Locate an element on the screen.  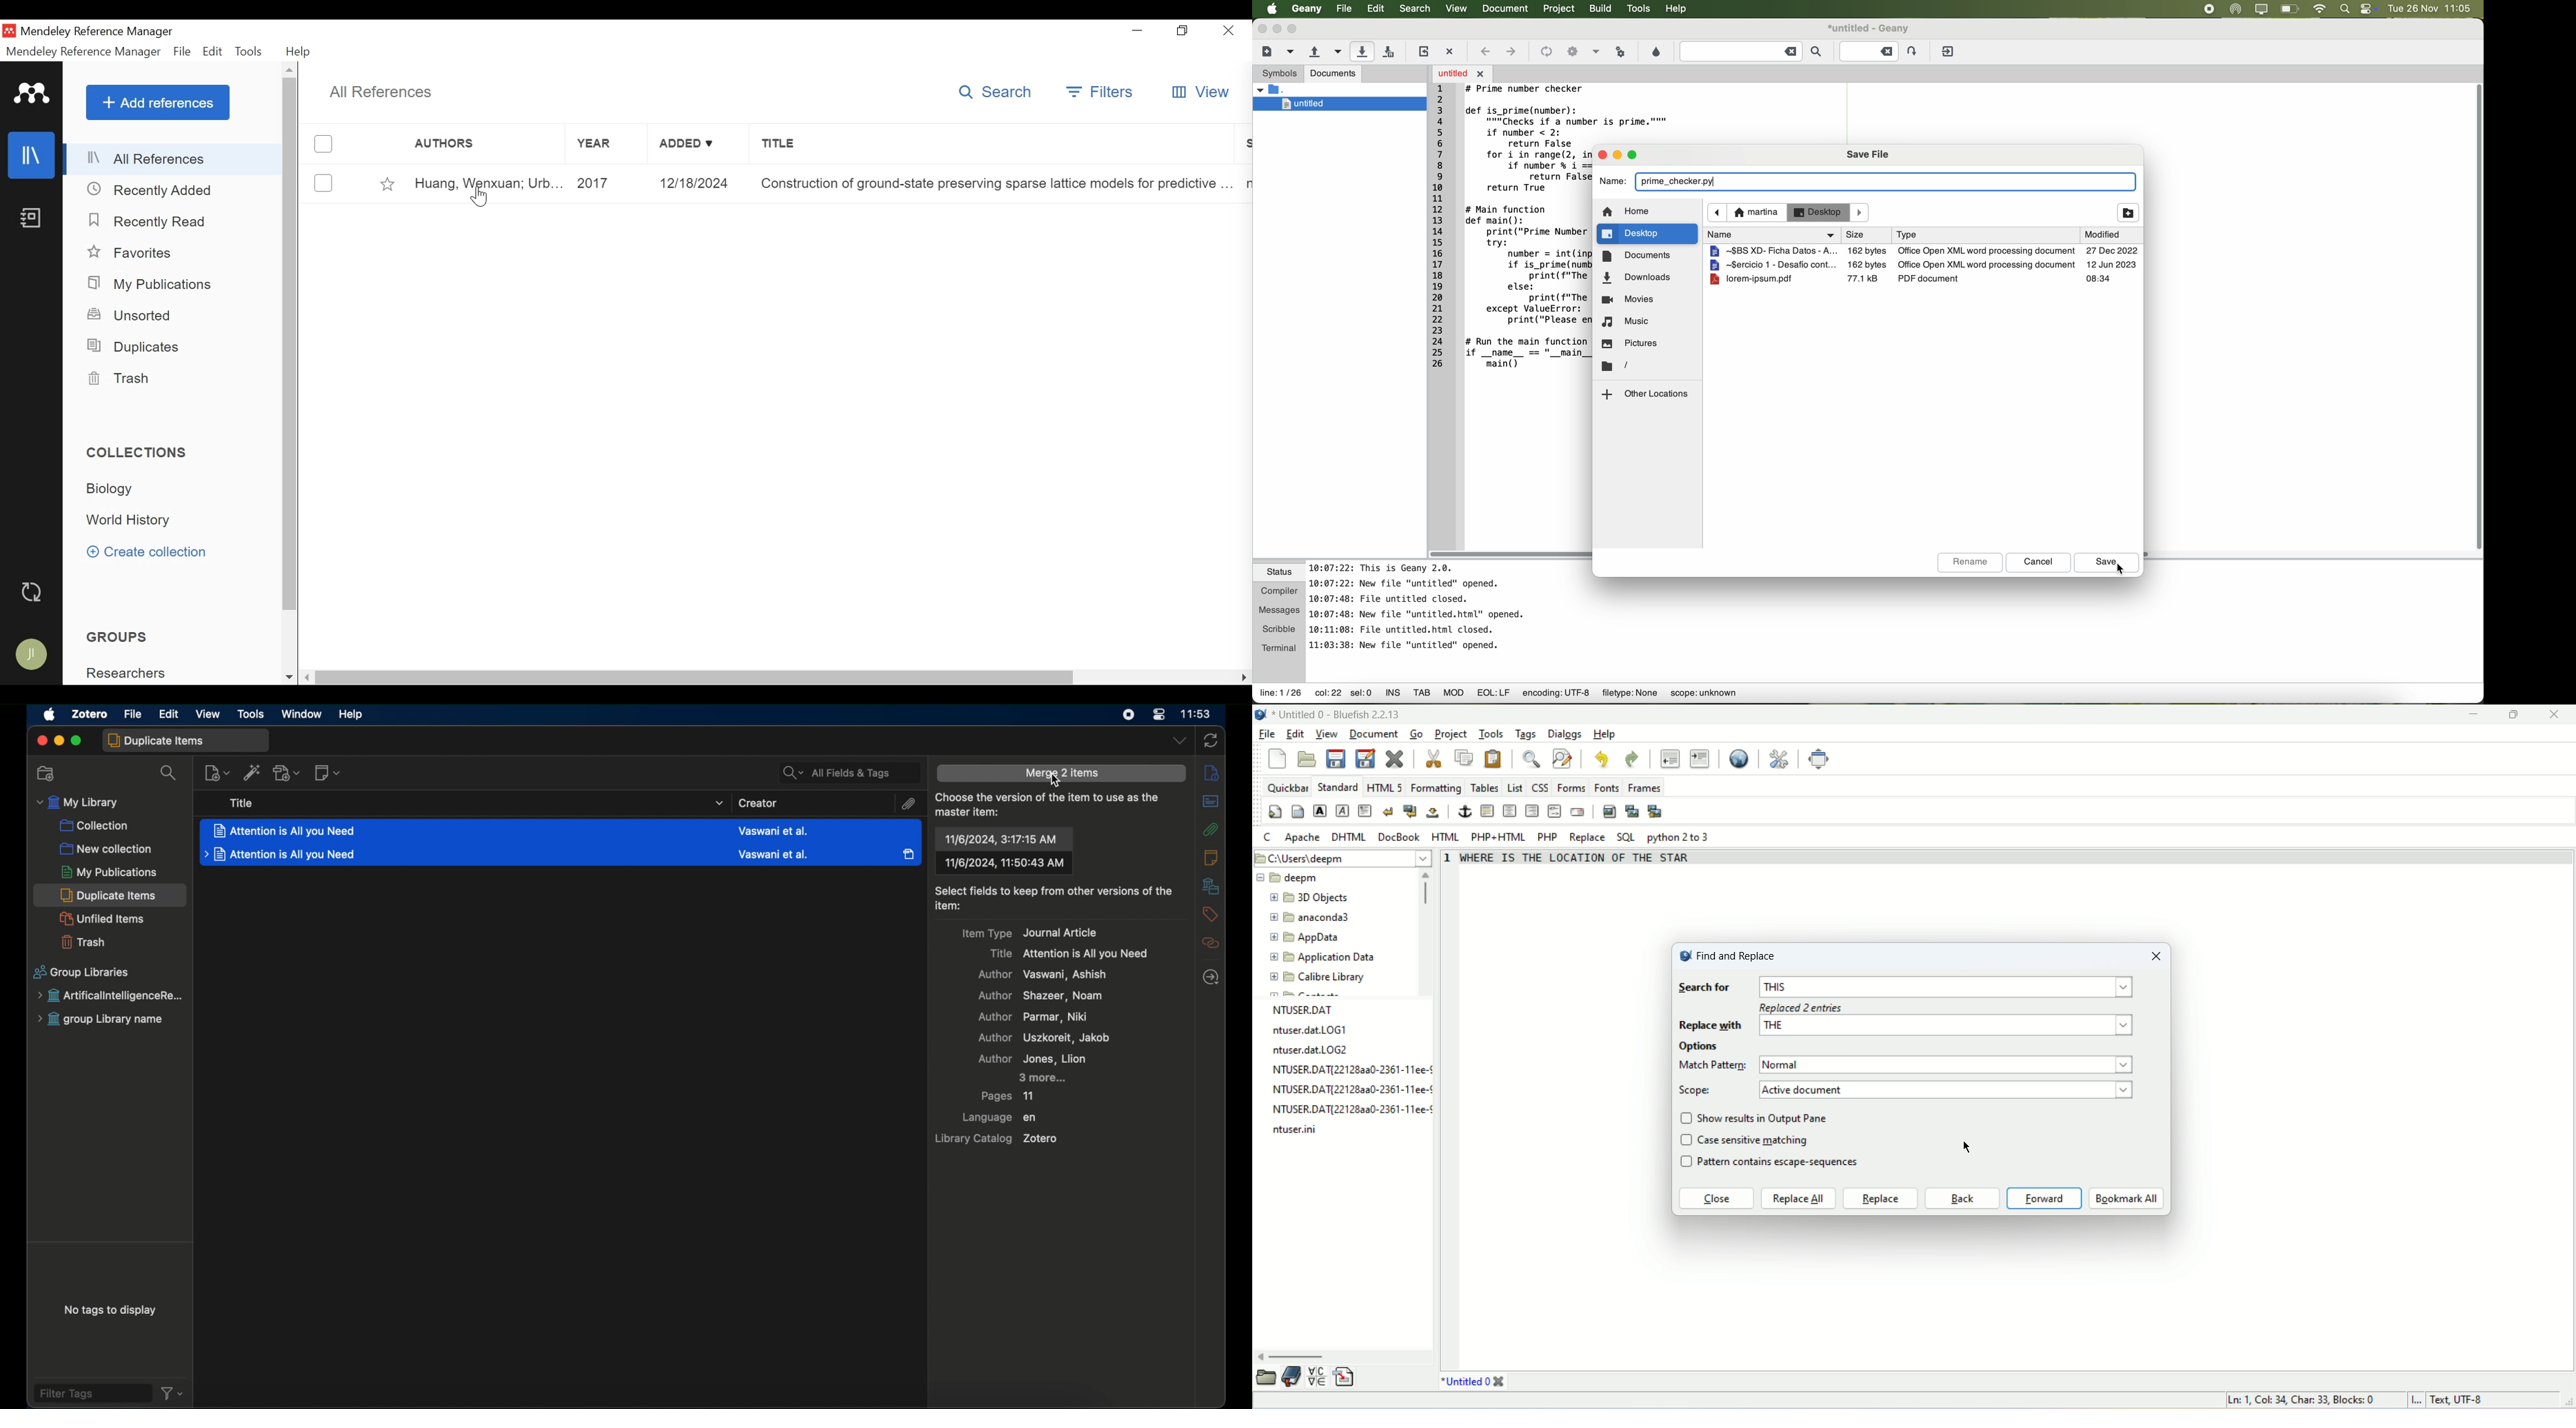
View is located at coordinates (1199, 91).